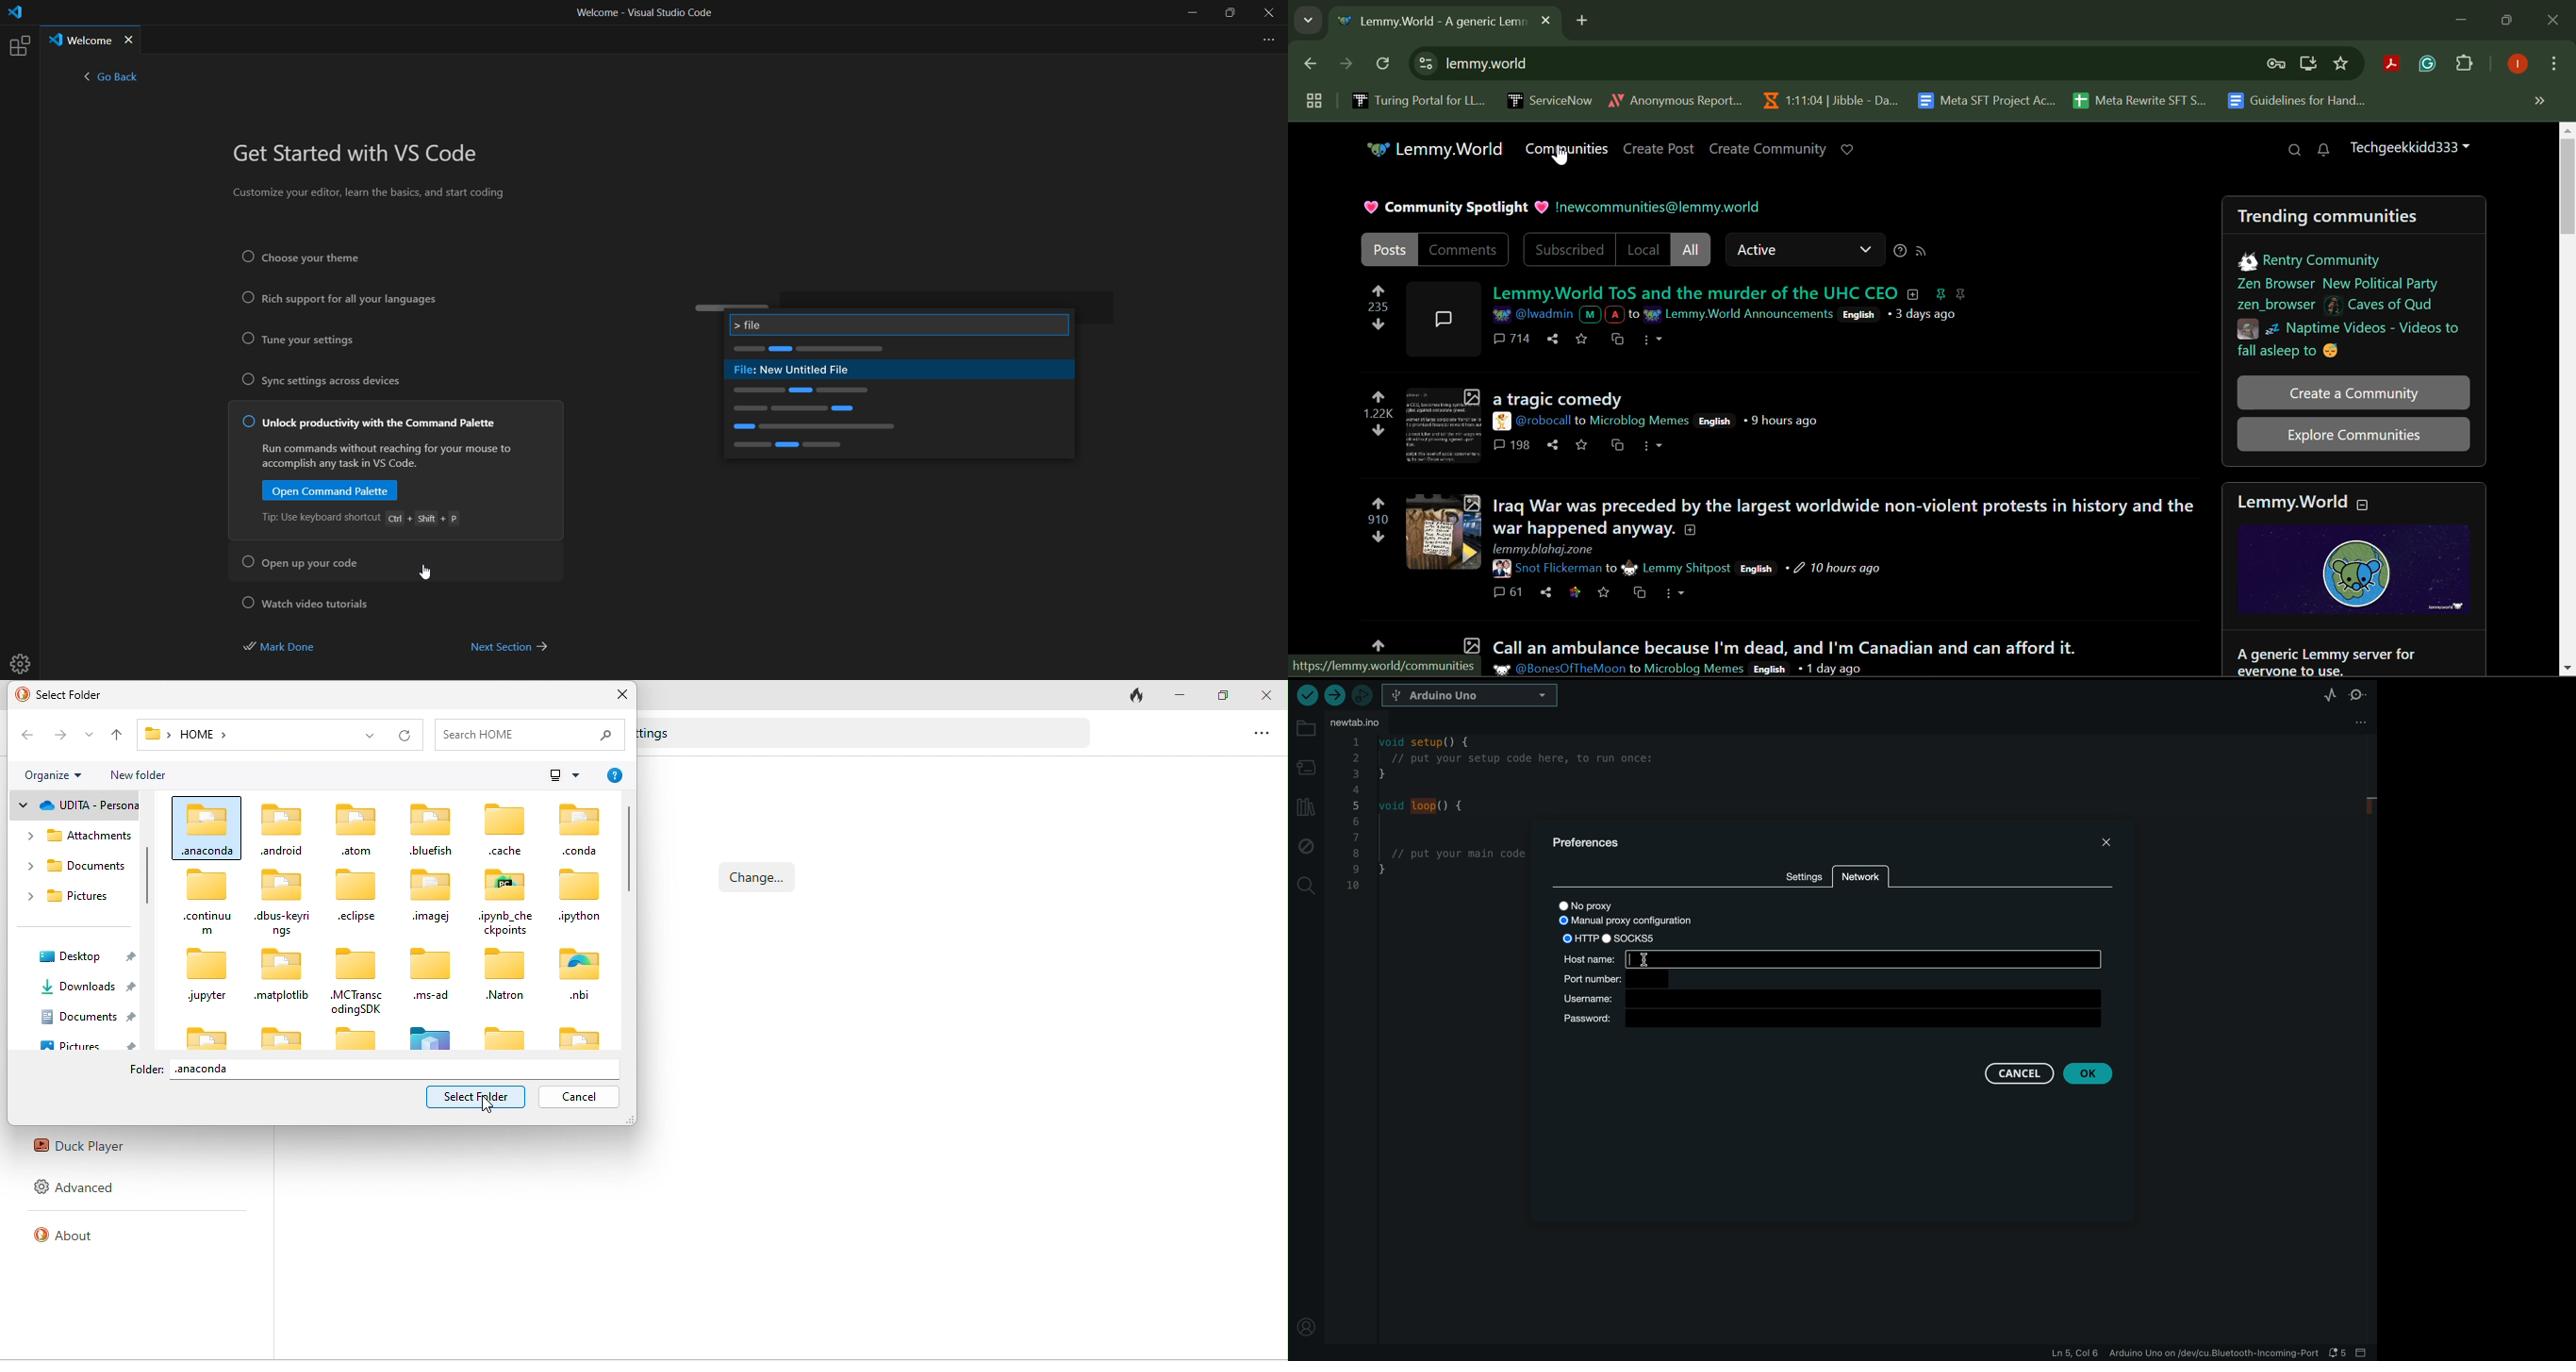 The width and height of the screenshot is (2576, 1372). I want to click on Search Tabs, so click(1305, 18).